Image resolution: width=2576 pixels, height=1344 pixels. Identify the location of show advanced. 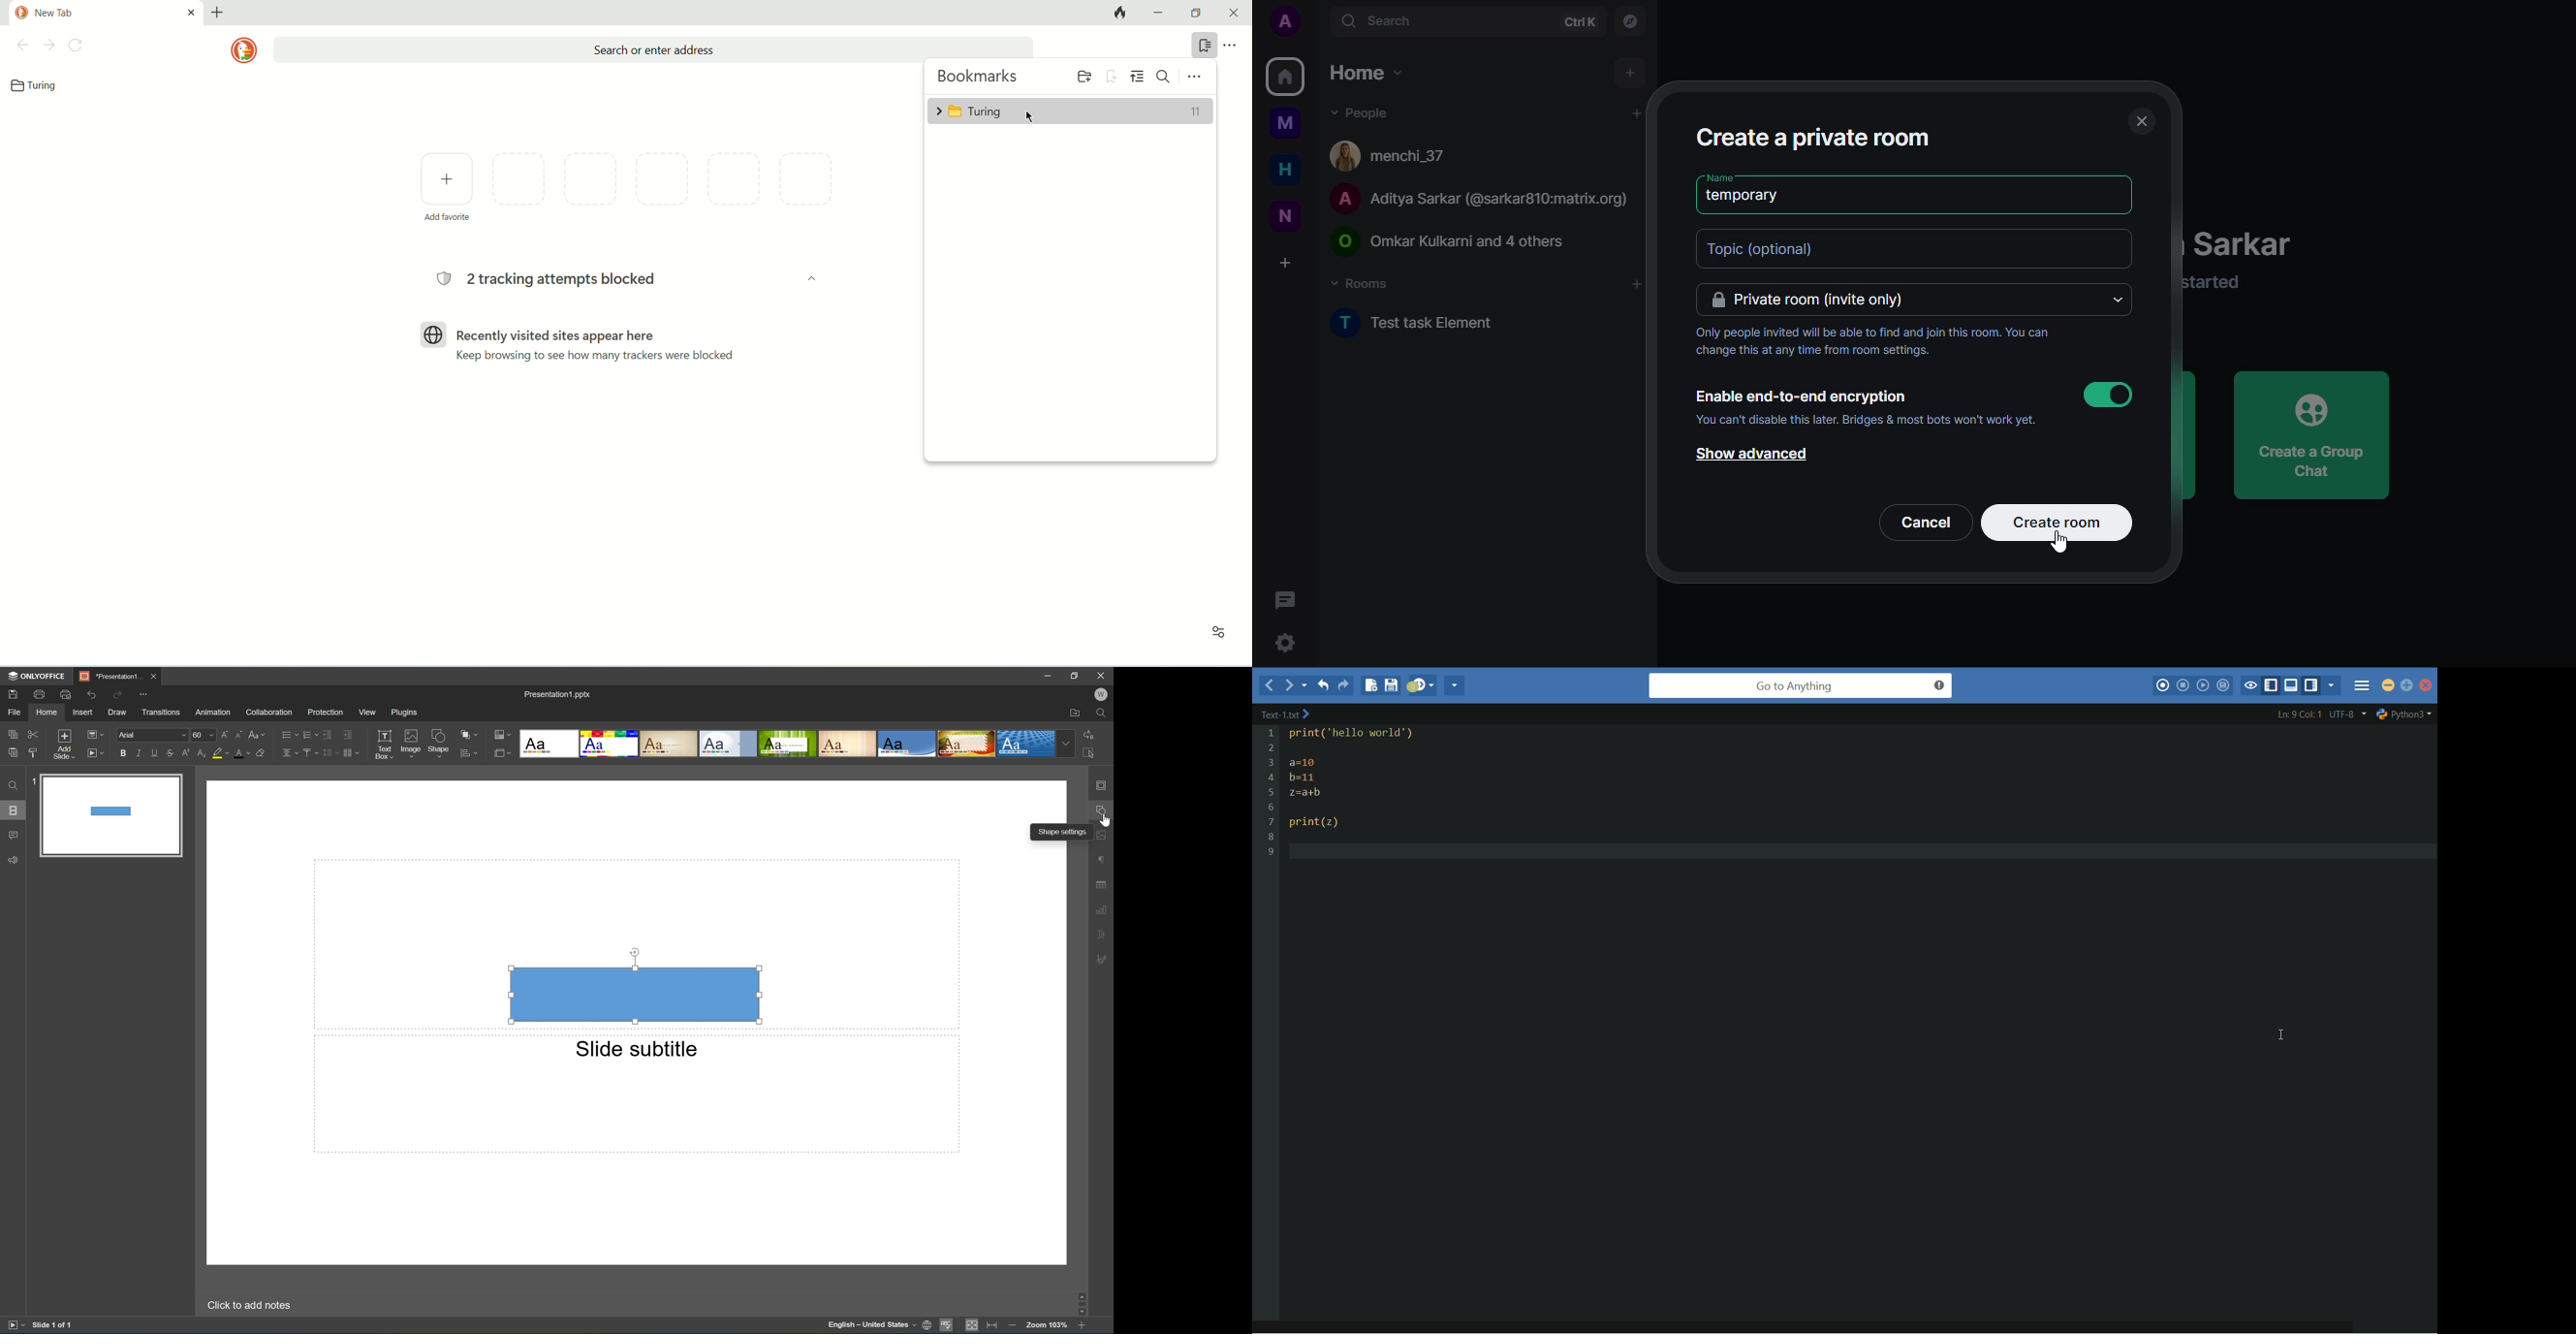
(1752, 455).